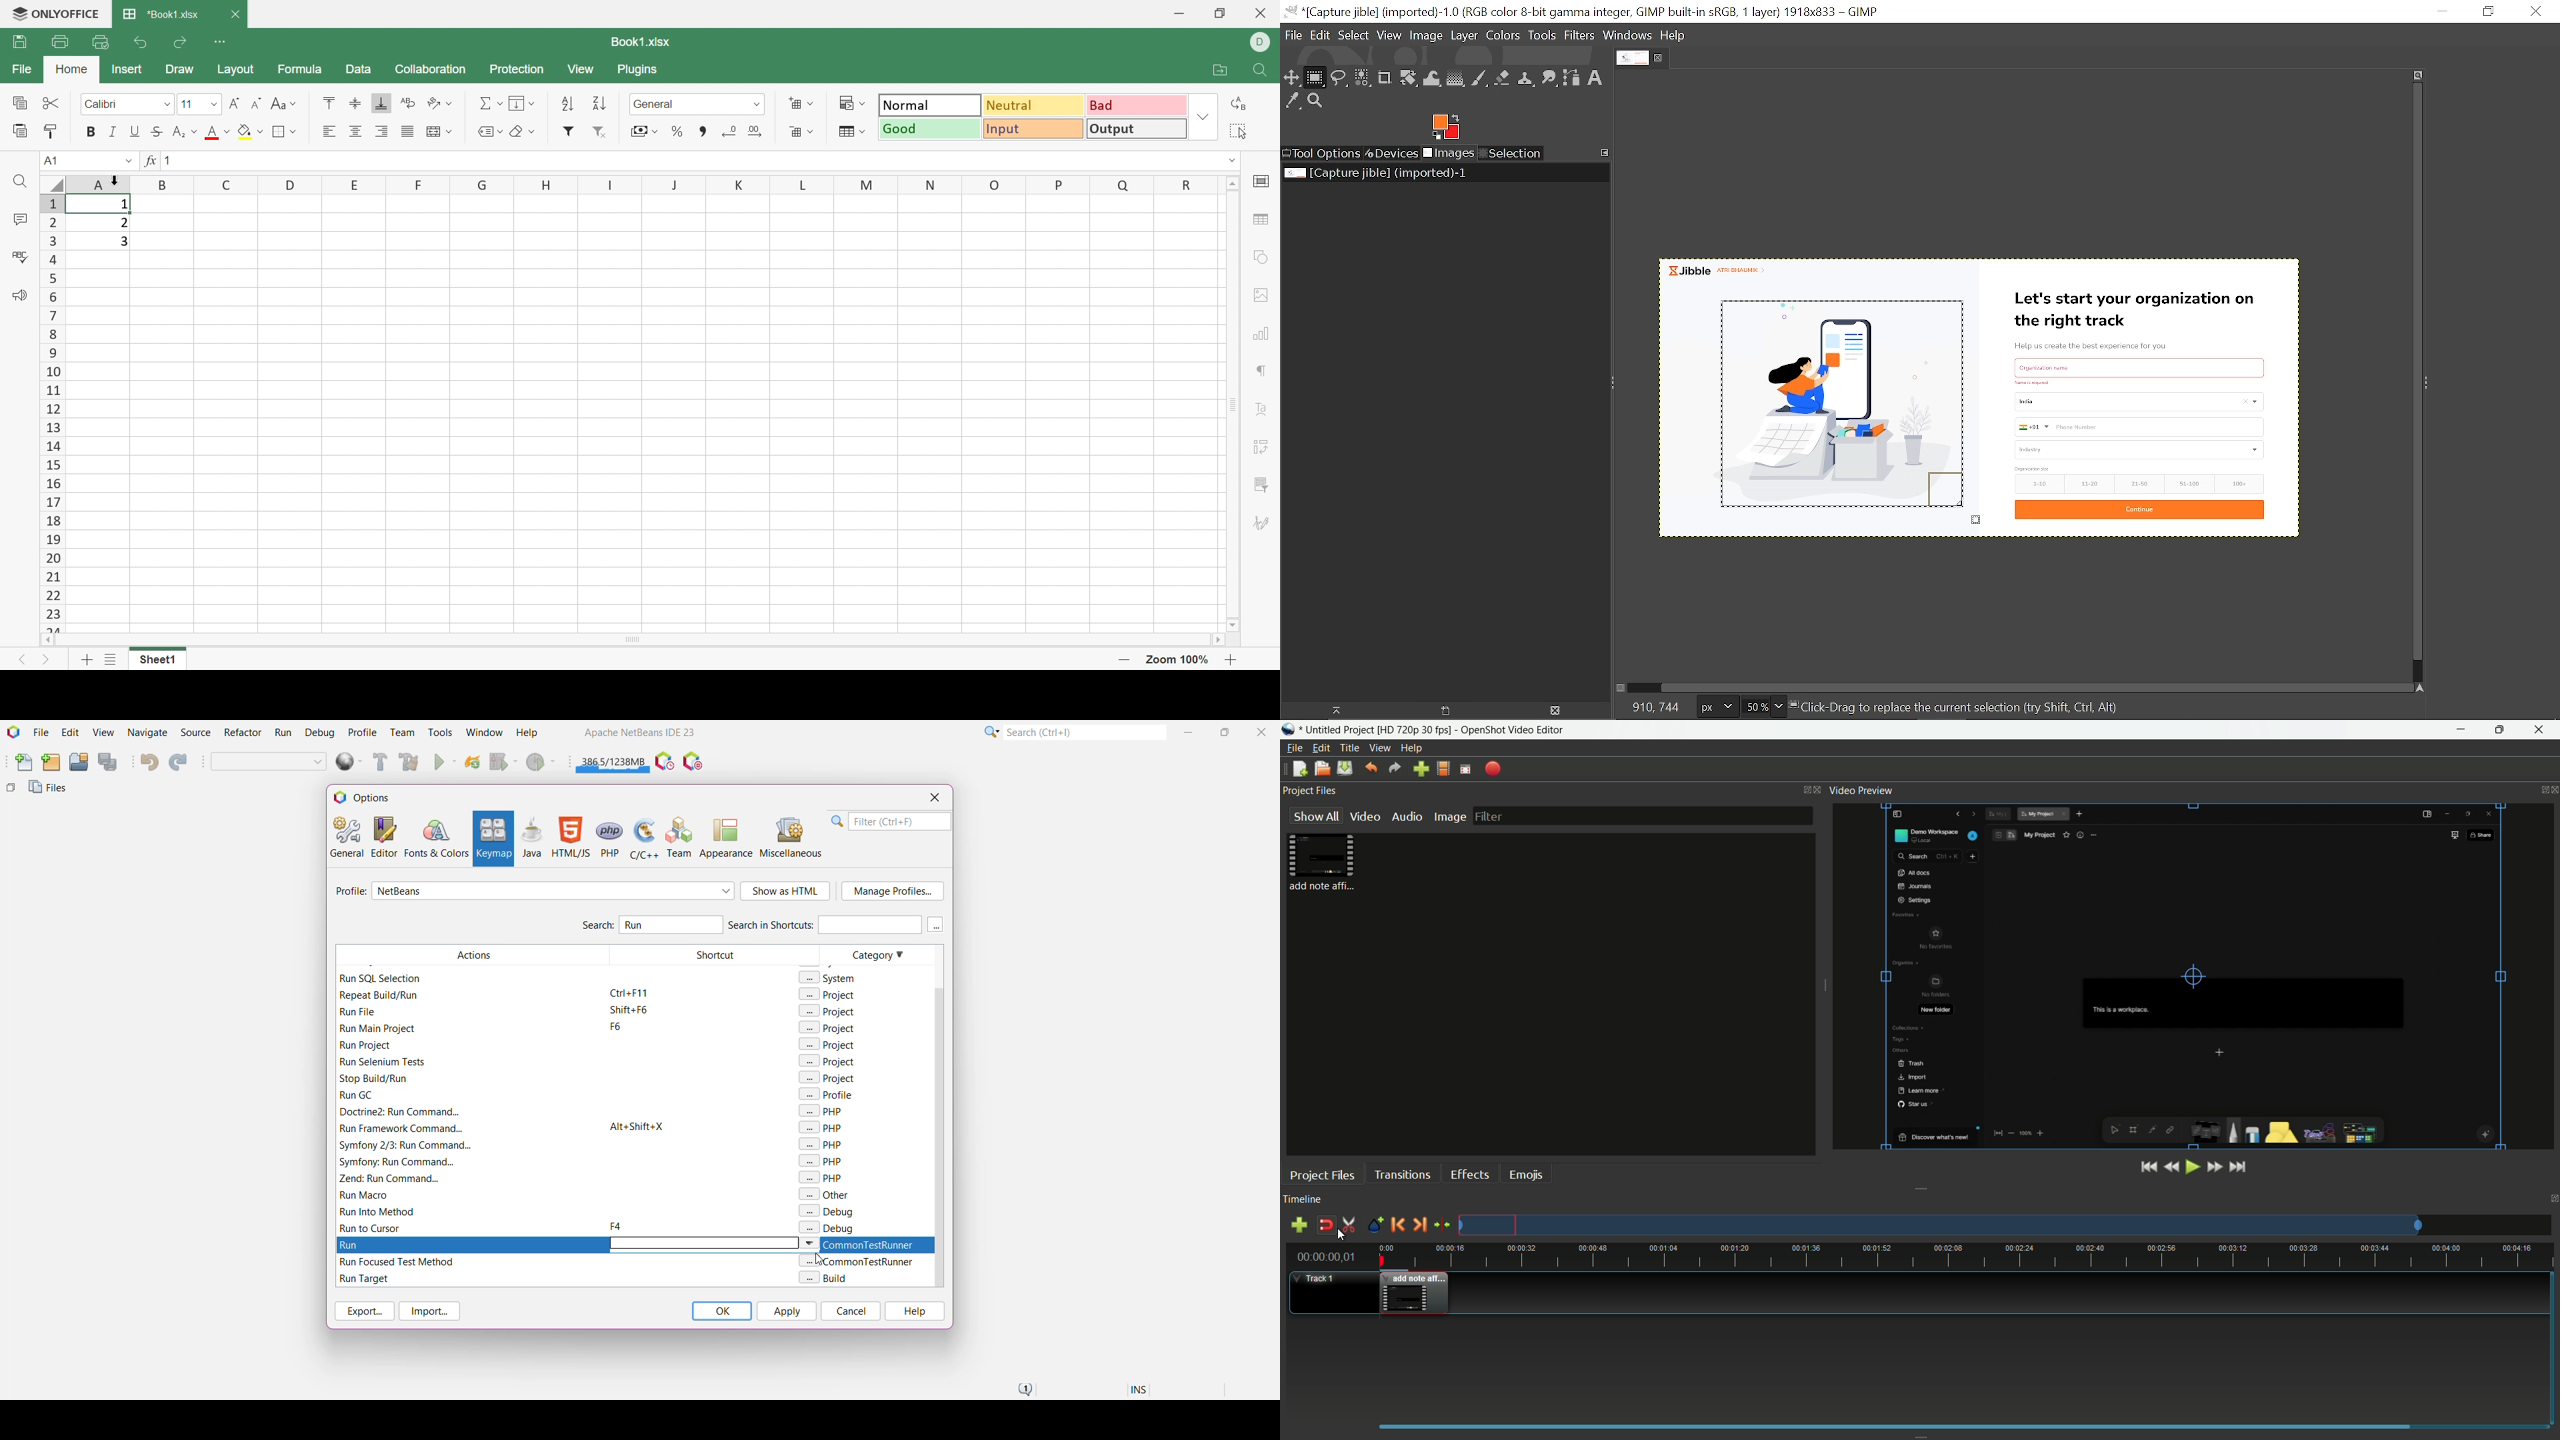  I want to click on Orientation, so click(441, 105).